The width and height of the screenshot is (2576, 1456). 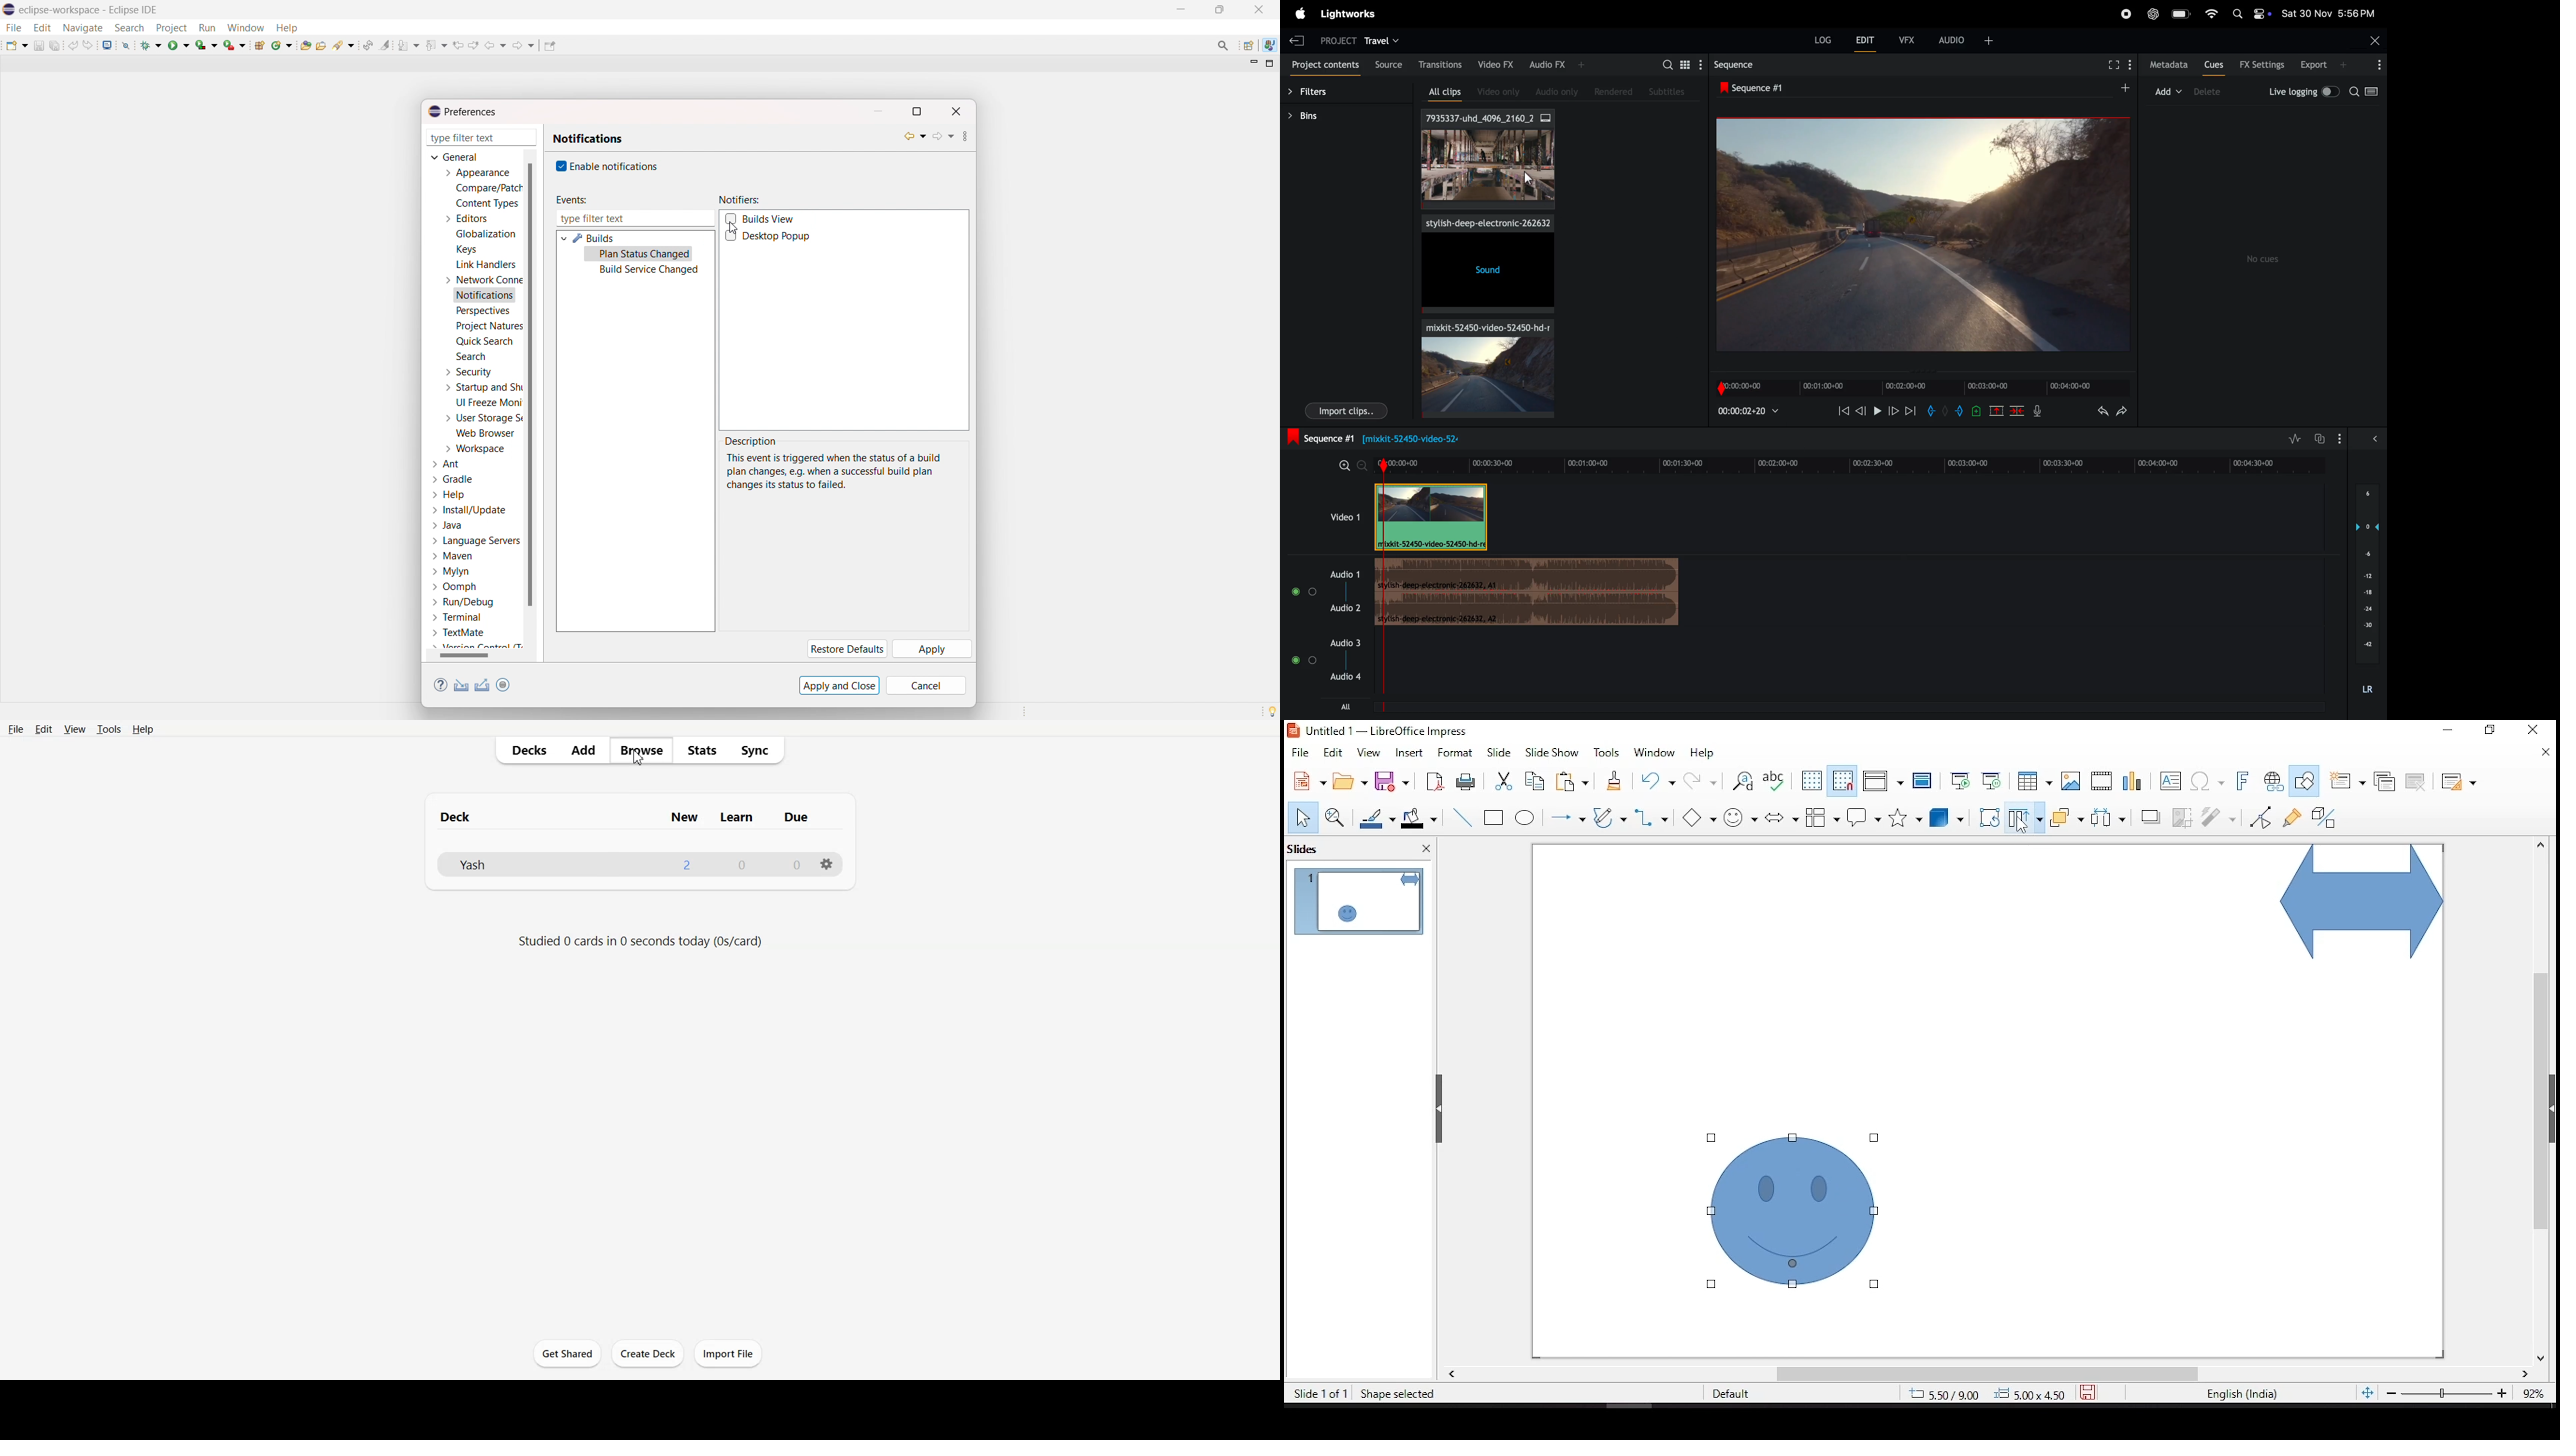 I want to click on add out , so click(x=1957, y=412).